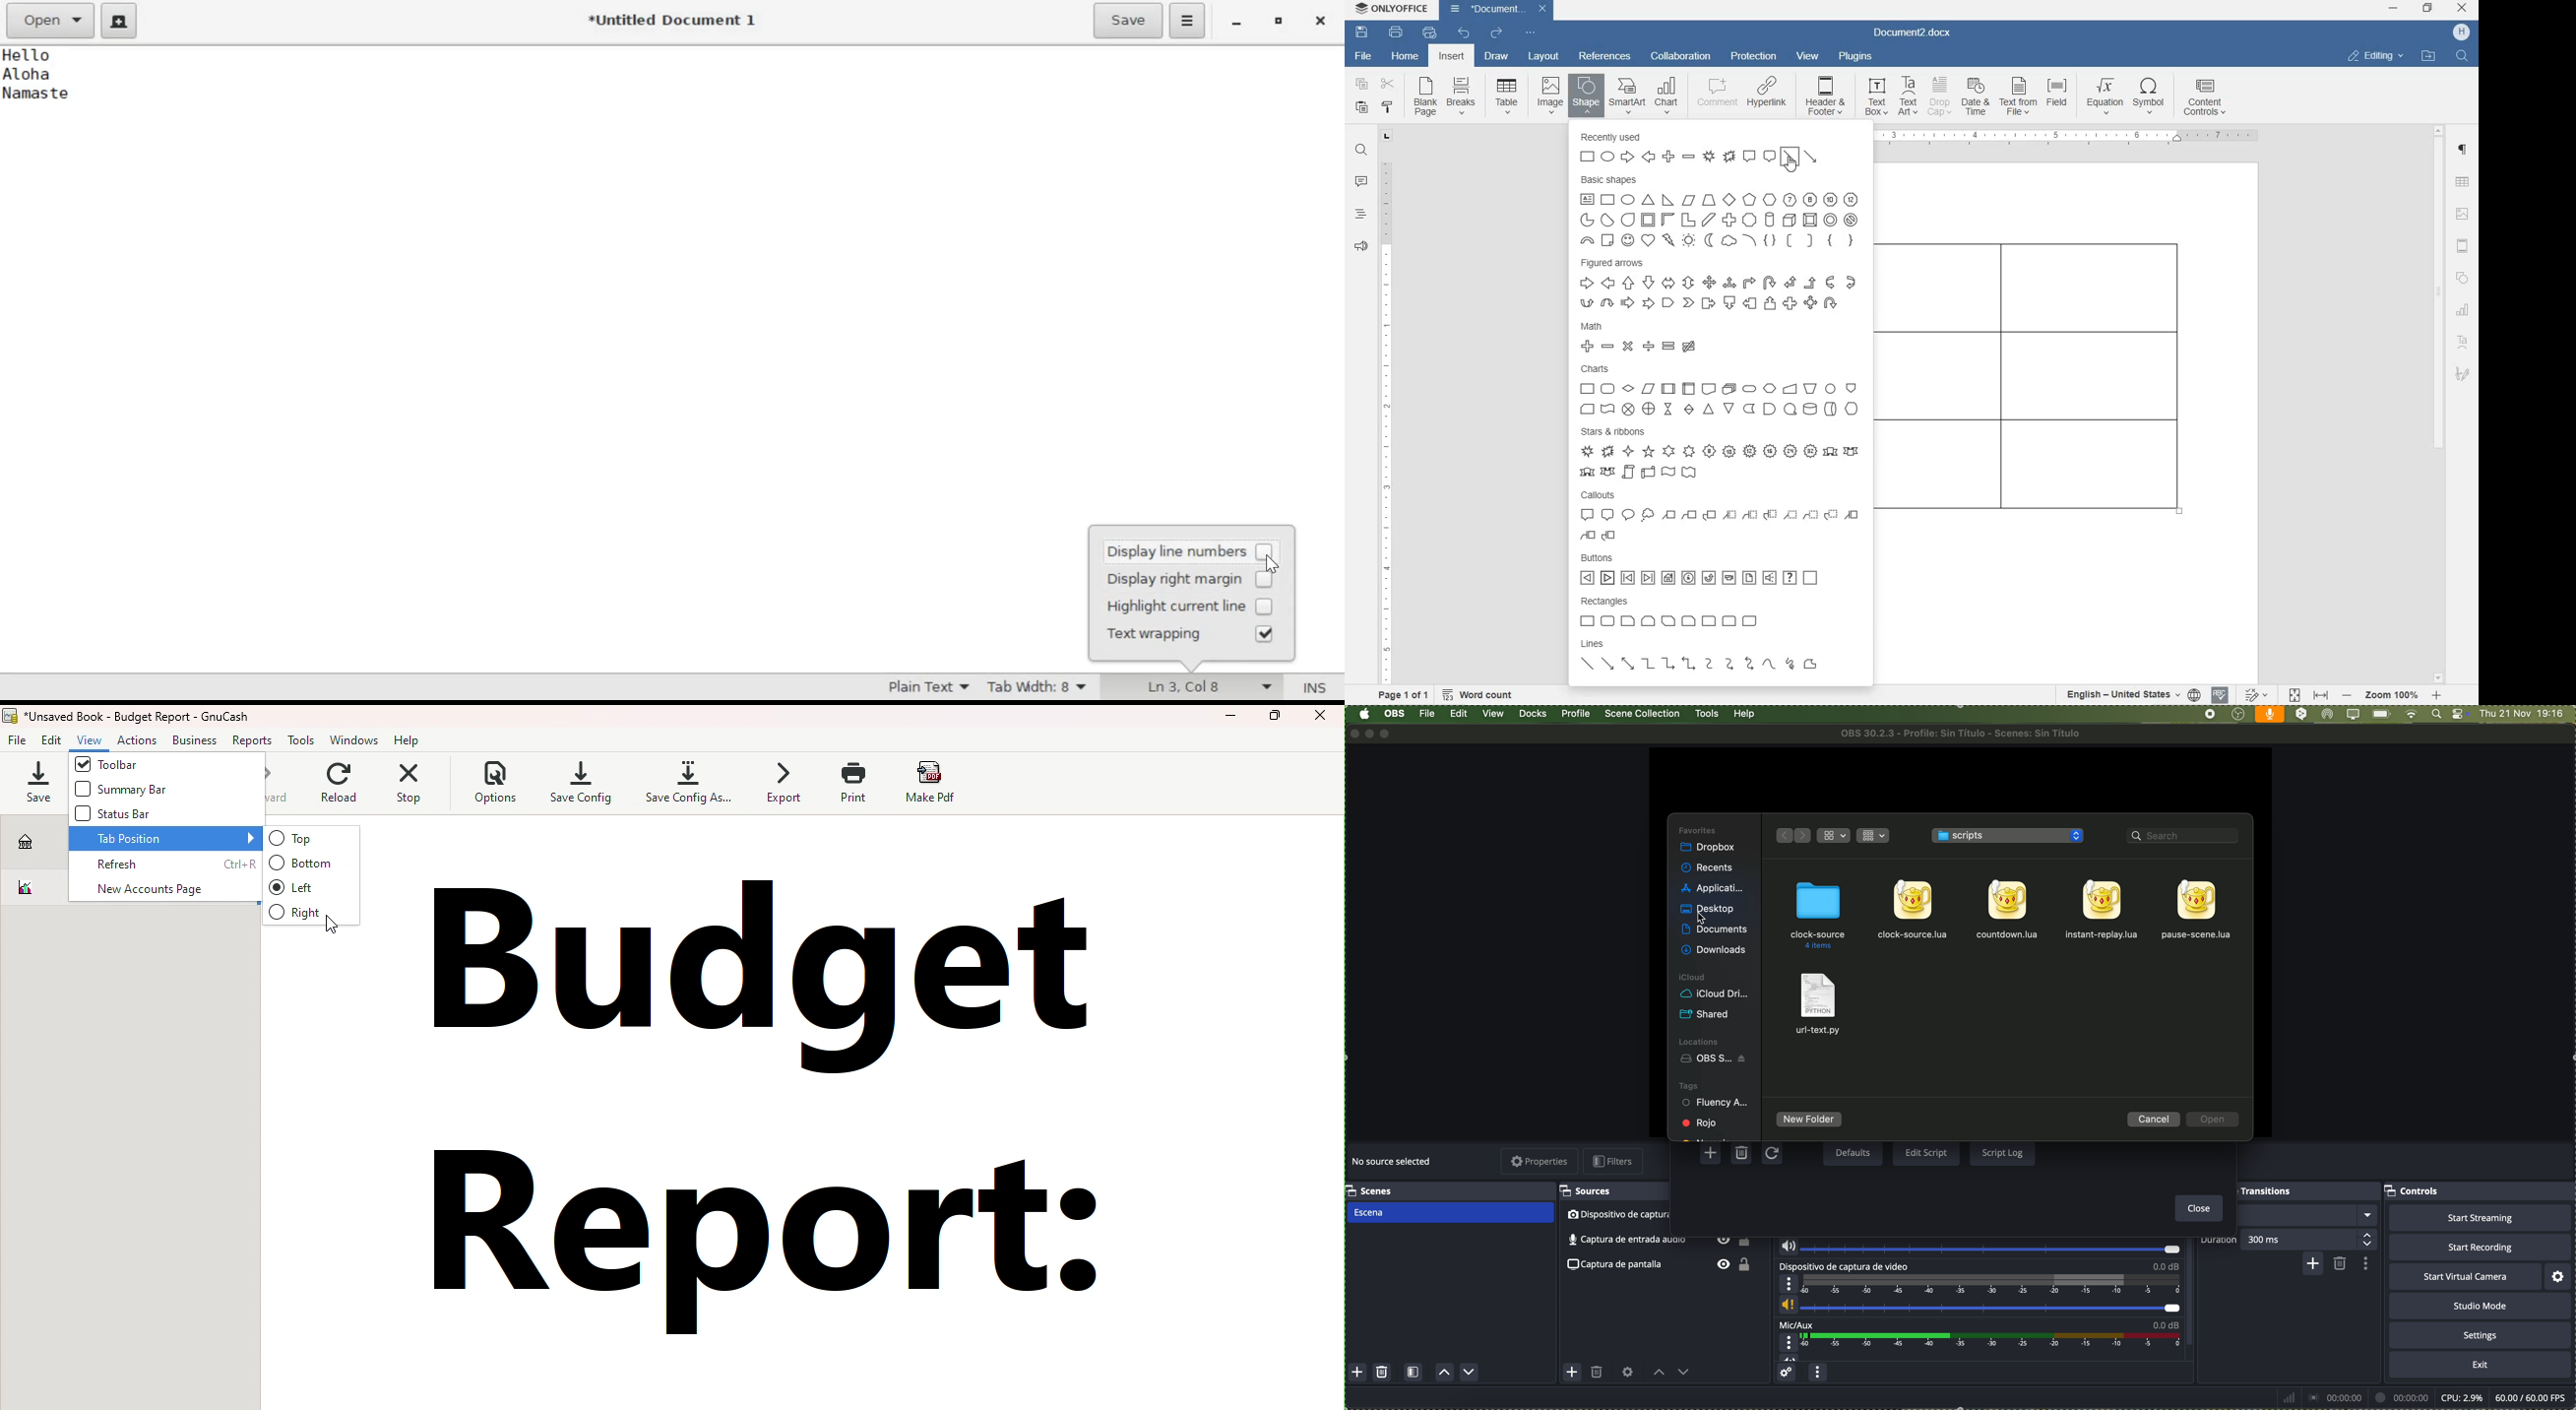 This screenshot has width=2576, height=1428. Describe the element at coordinates (1572, 1372) in the screenshot. I see `add source` at that location.